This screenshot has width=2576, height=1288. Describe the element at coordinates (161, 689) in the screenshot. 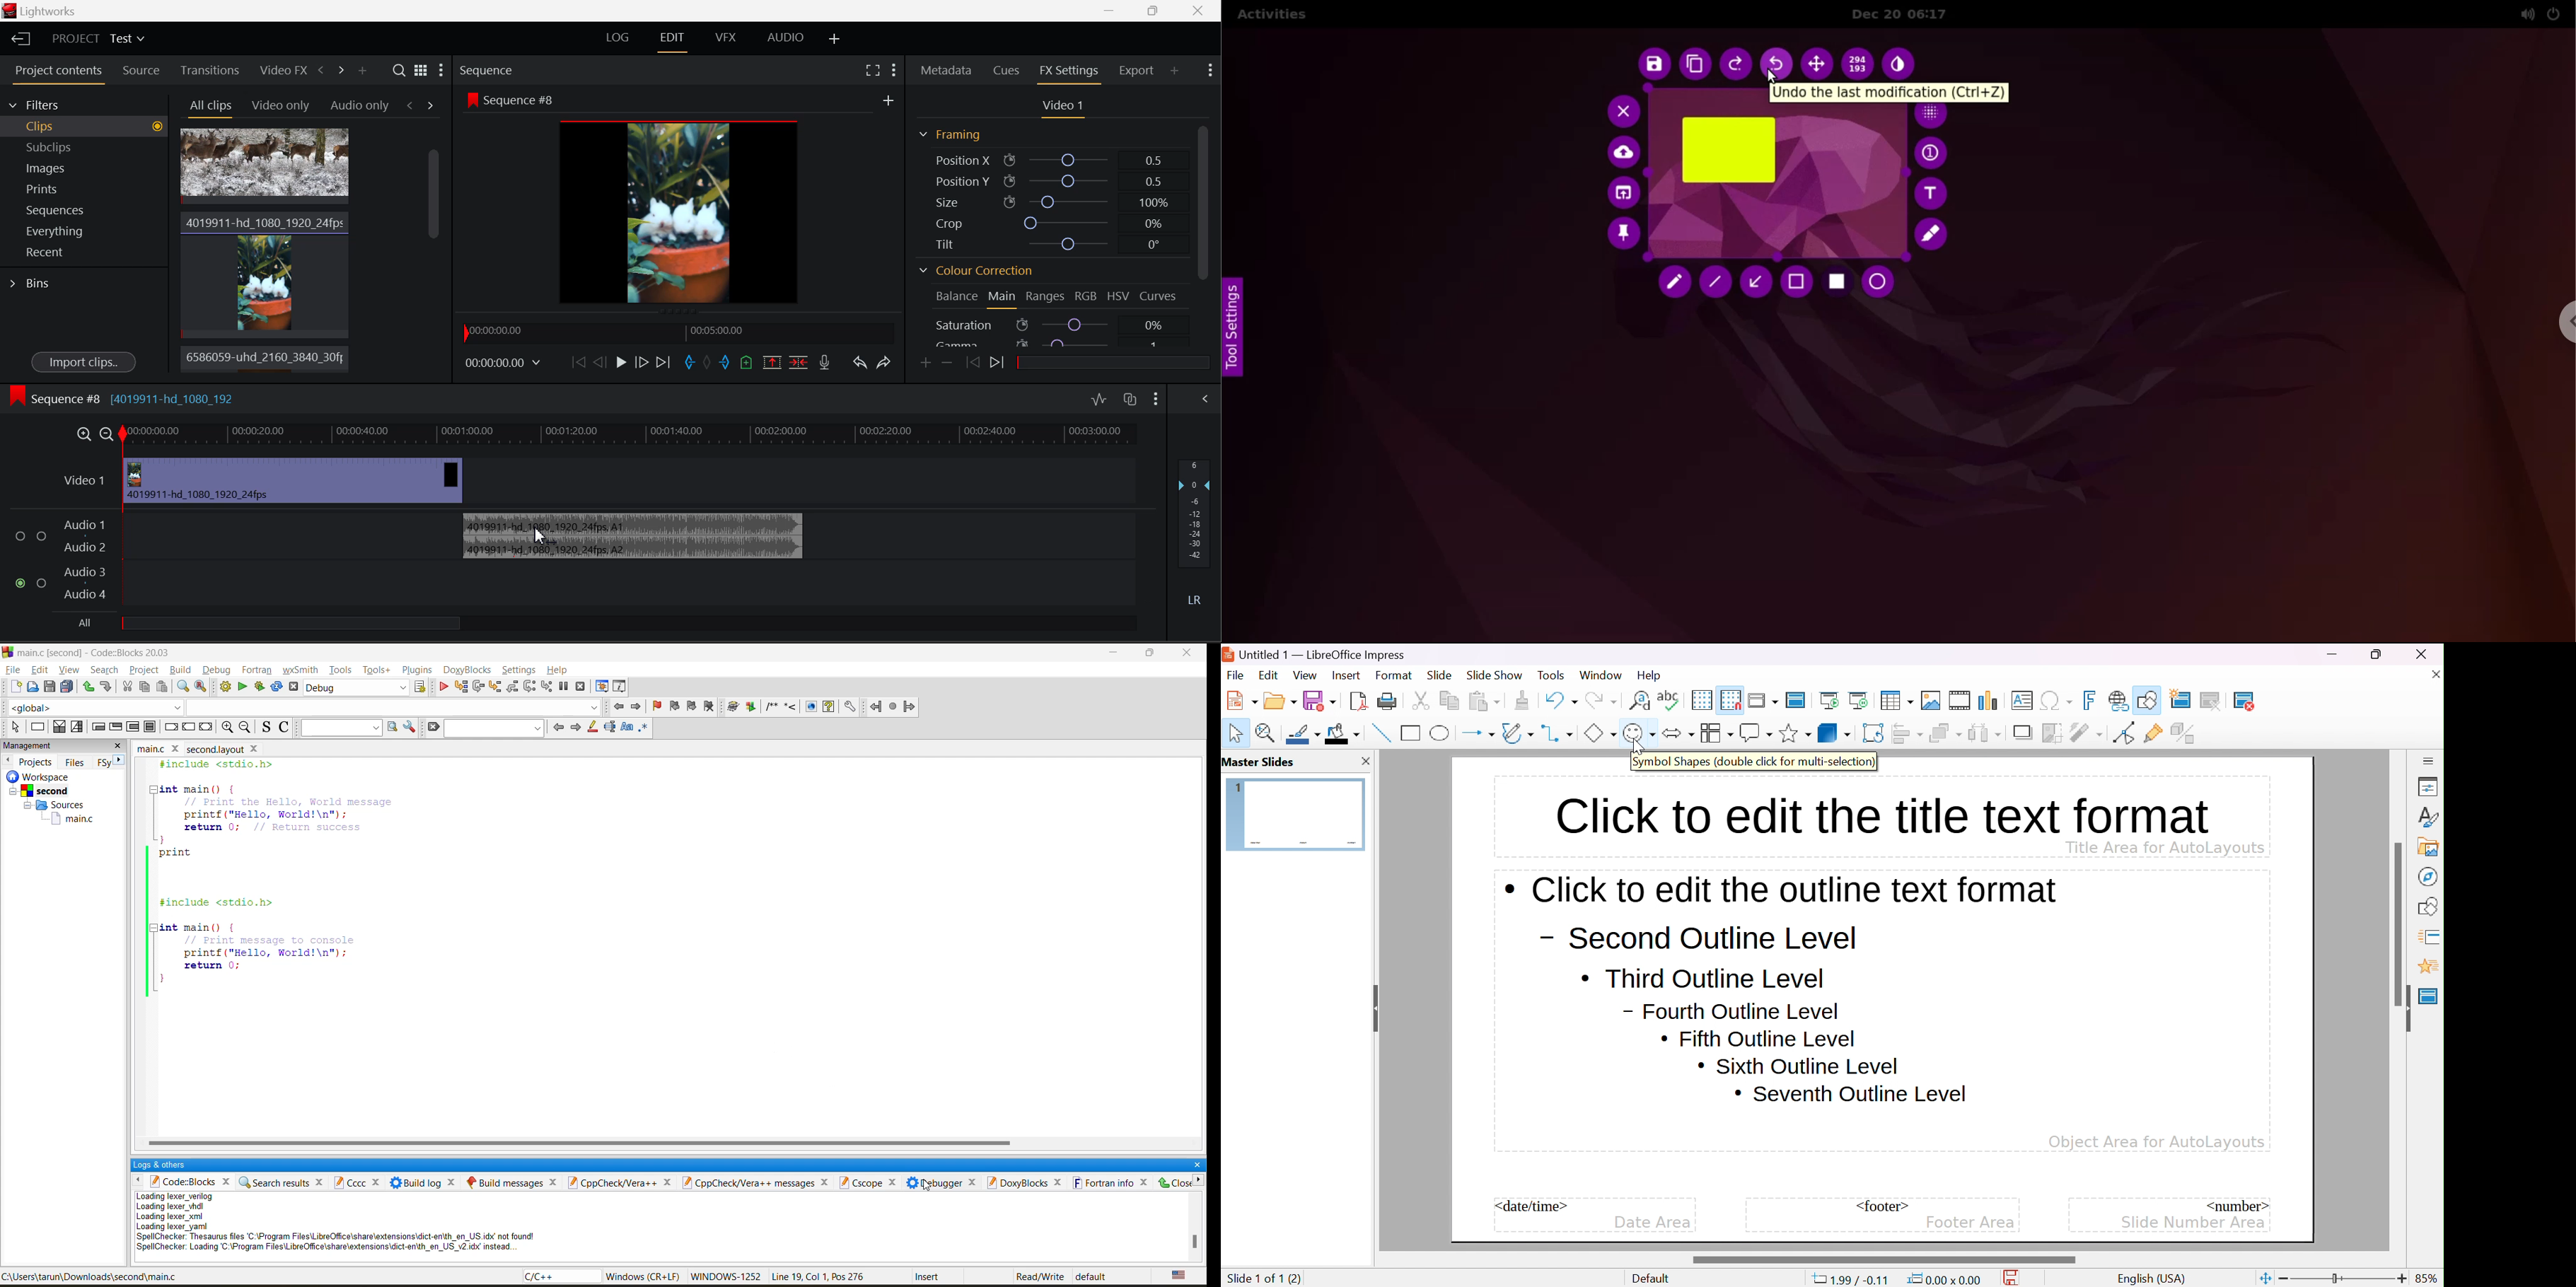

I see `paste` at that location.